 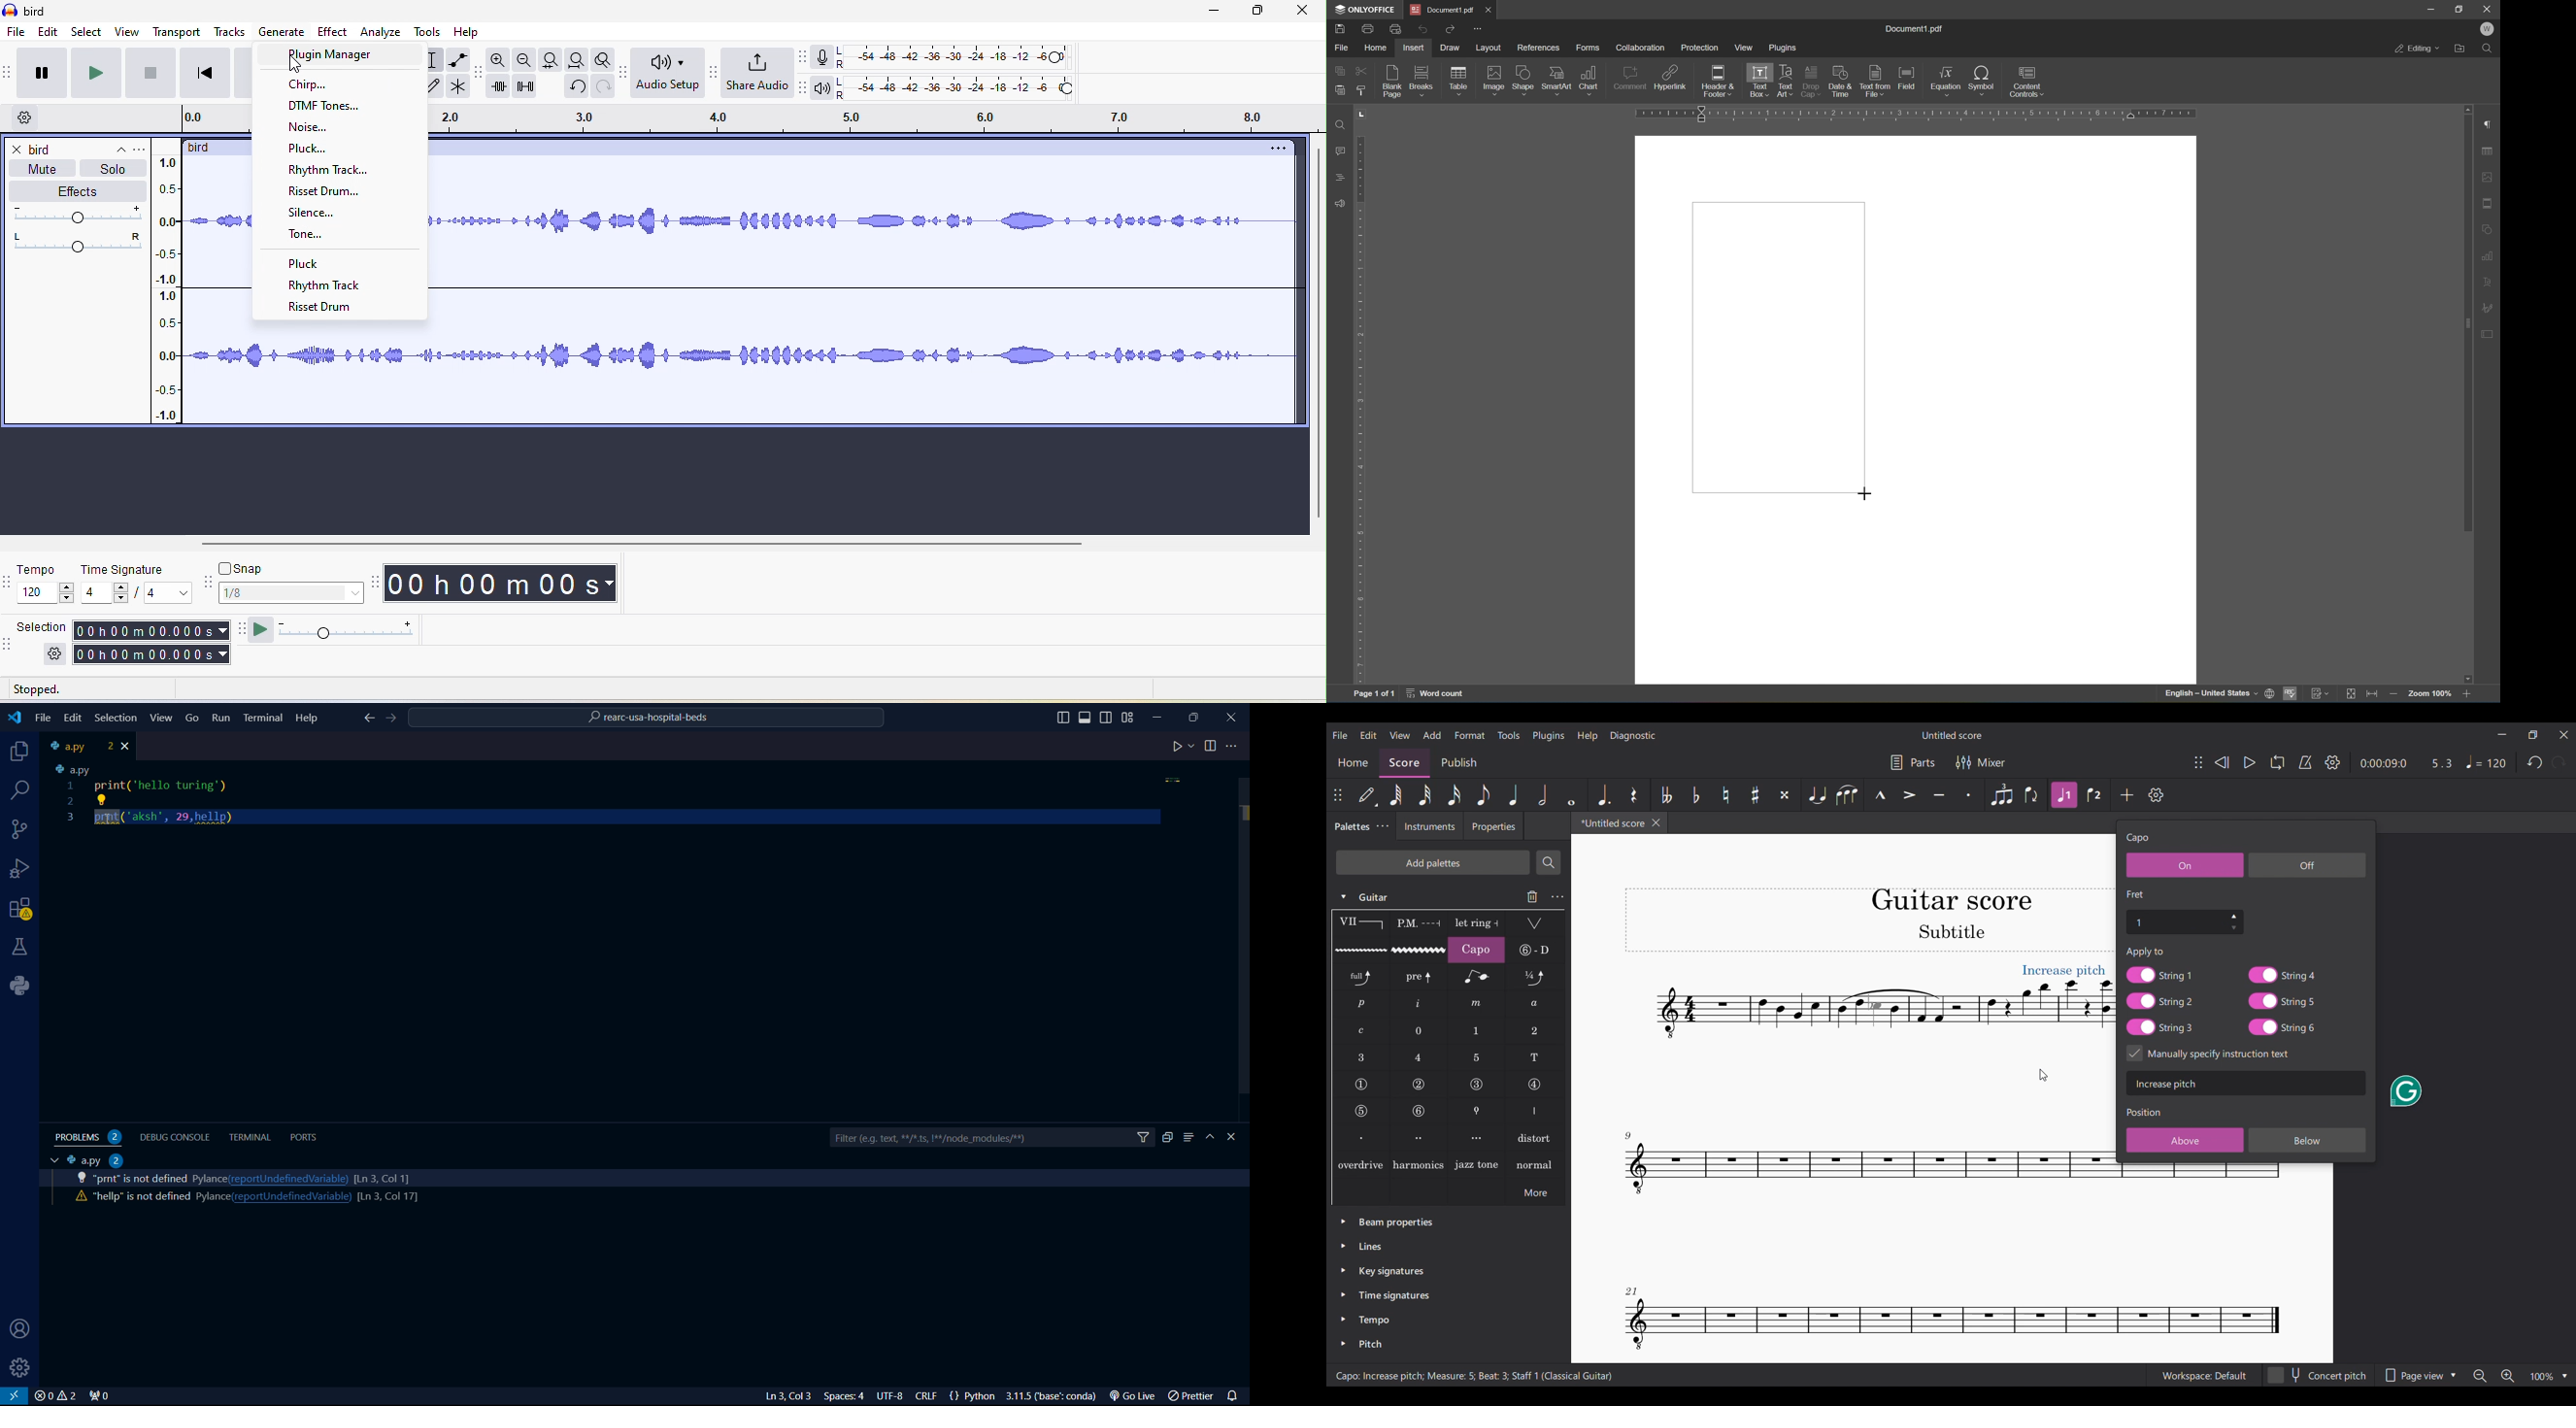 What do you see at coordinates (598, 57) in the screenshot?
I see `zoom toggle ` at bounding box center [598, 57].